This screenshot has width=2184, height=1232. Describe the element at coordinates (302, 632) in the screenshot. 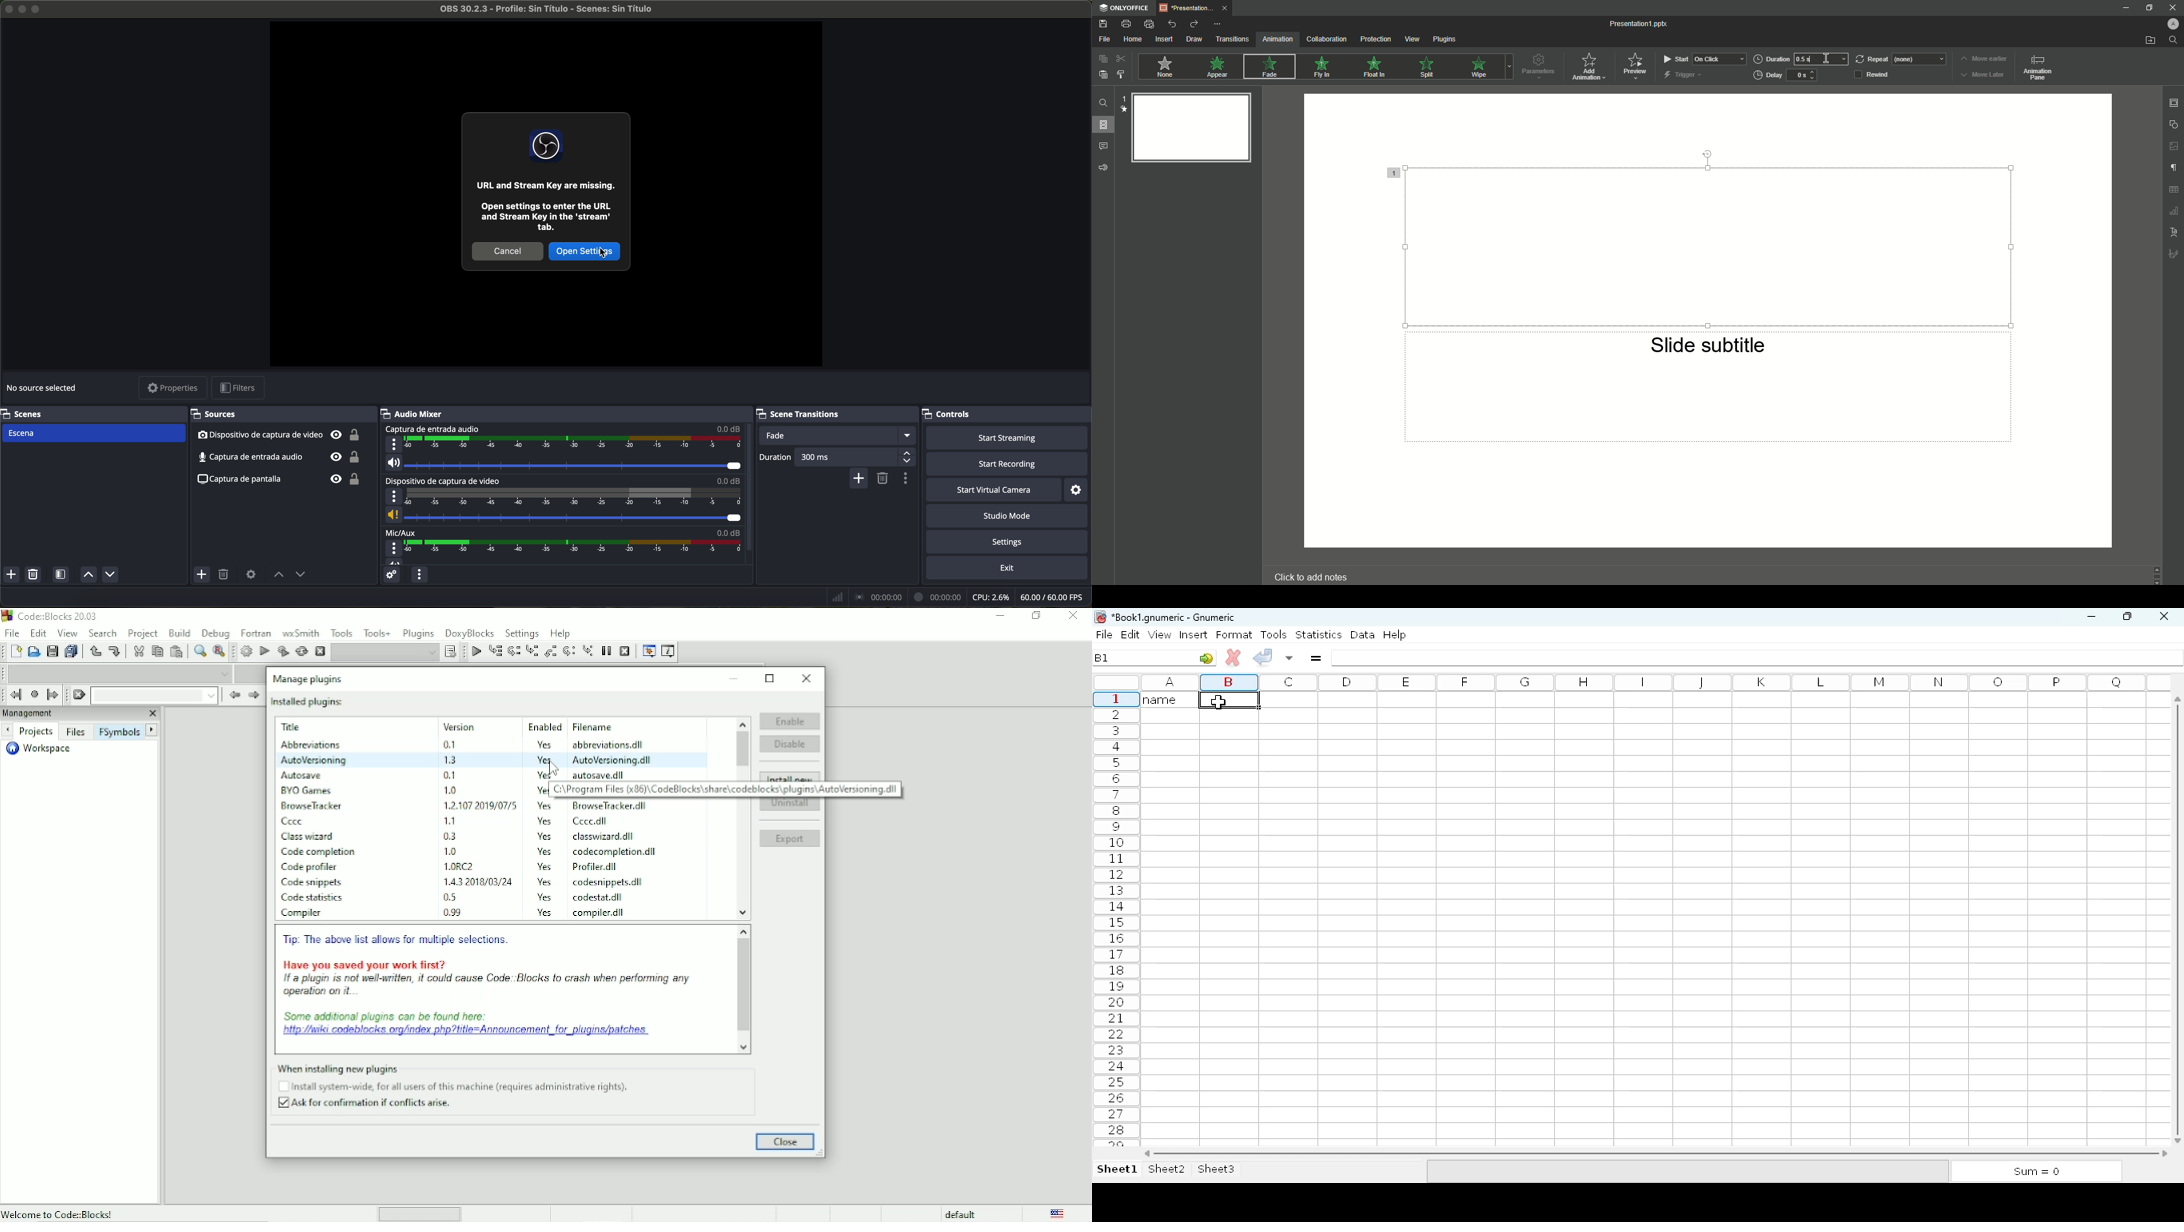

I see `wxSmith` at that location.